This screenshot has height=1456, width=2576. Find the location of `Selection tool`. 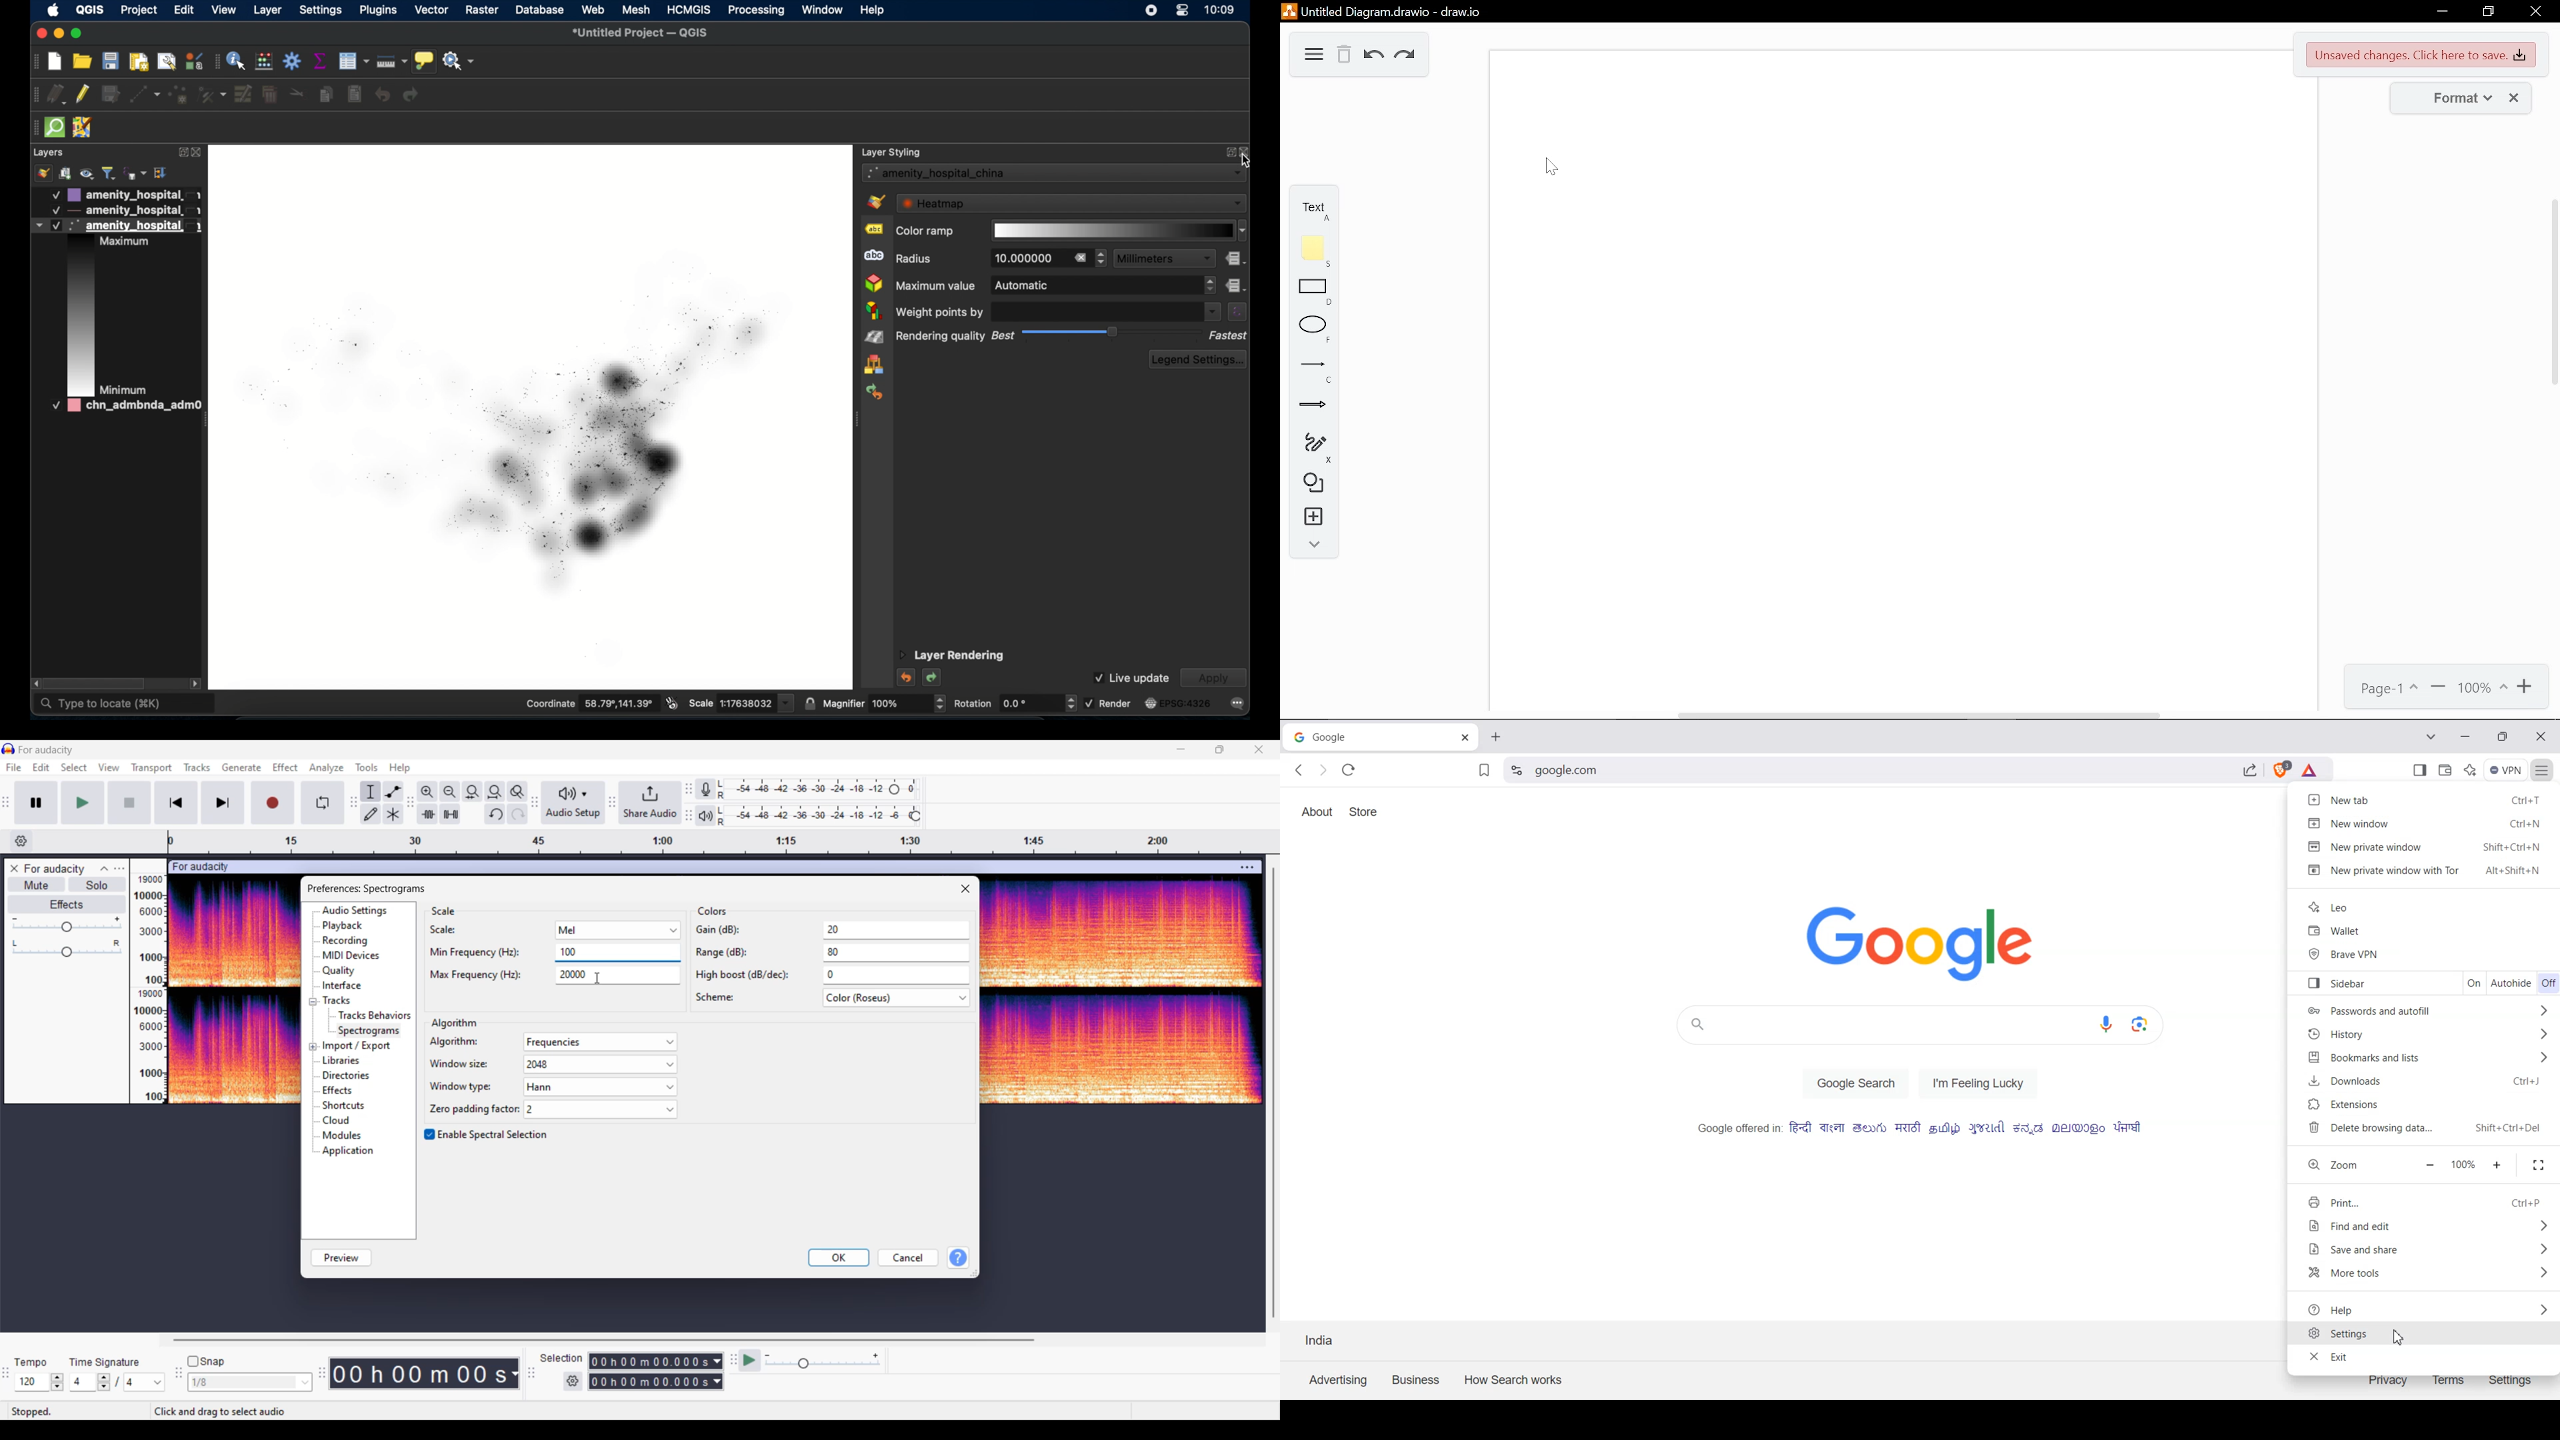

Selection tool is located at coordinates (371, 792).